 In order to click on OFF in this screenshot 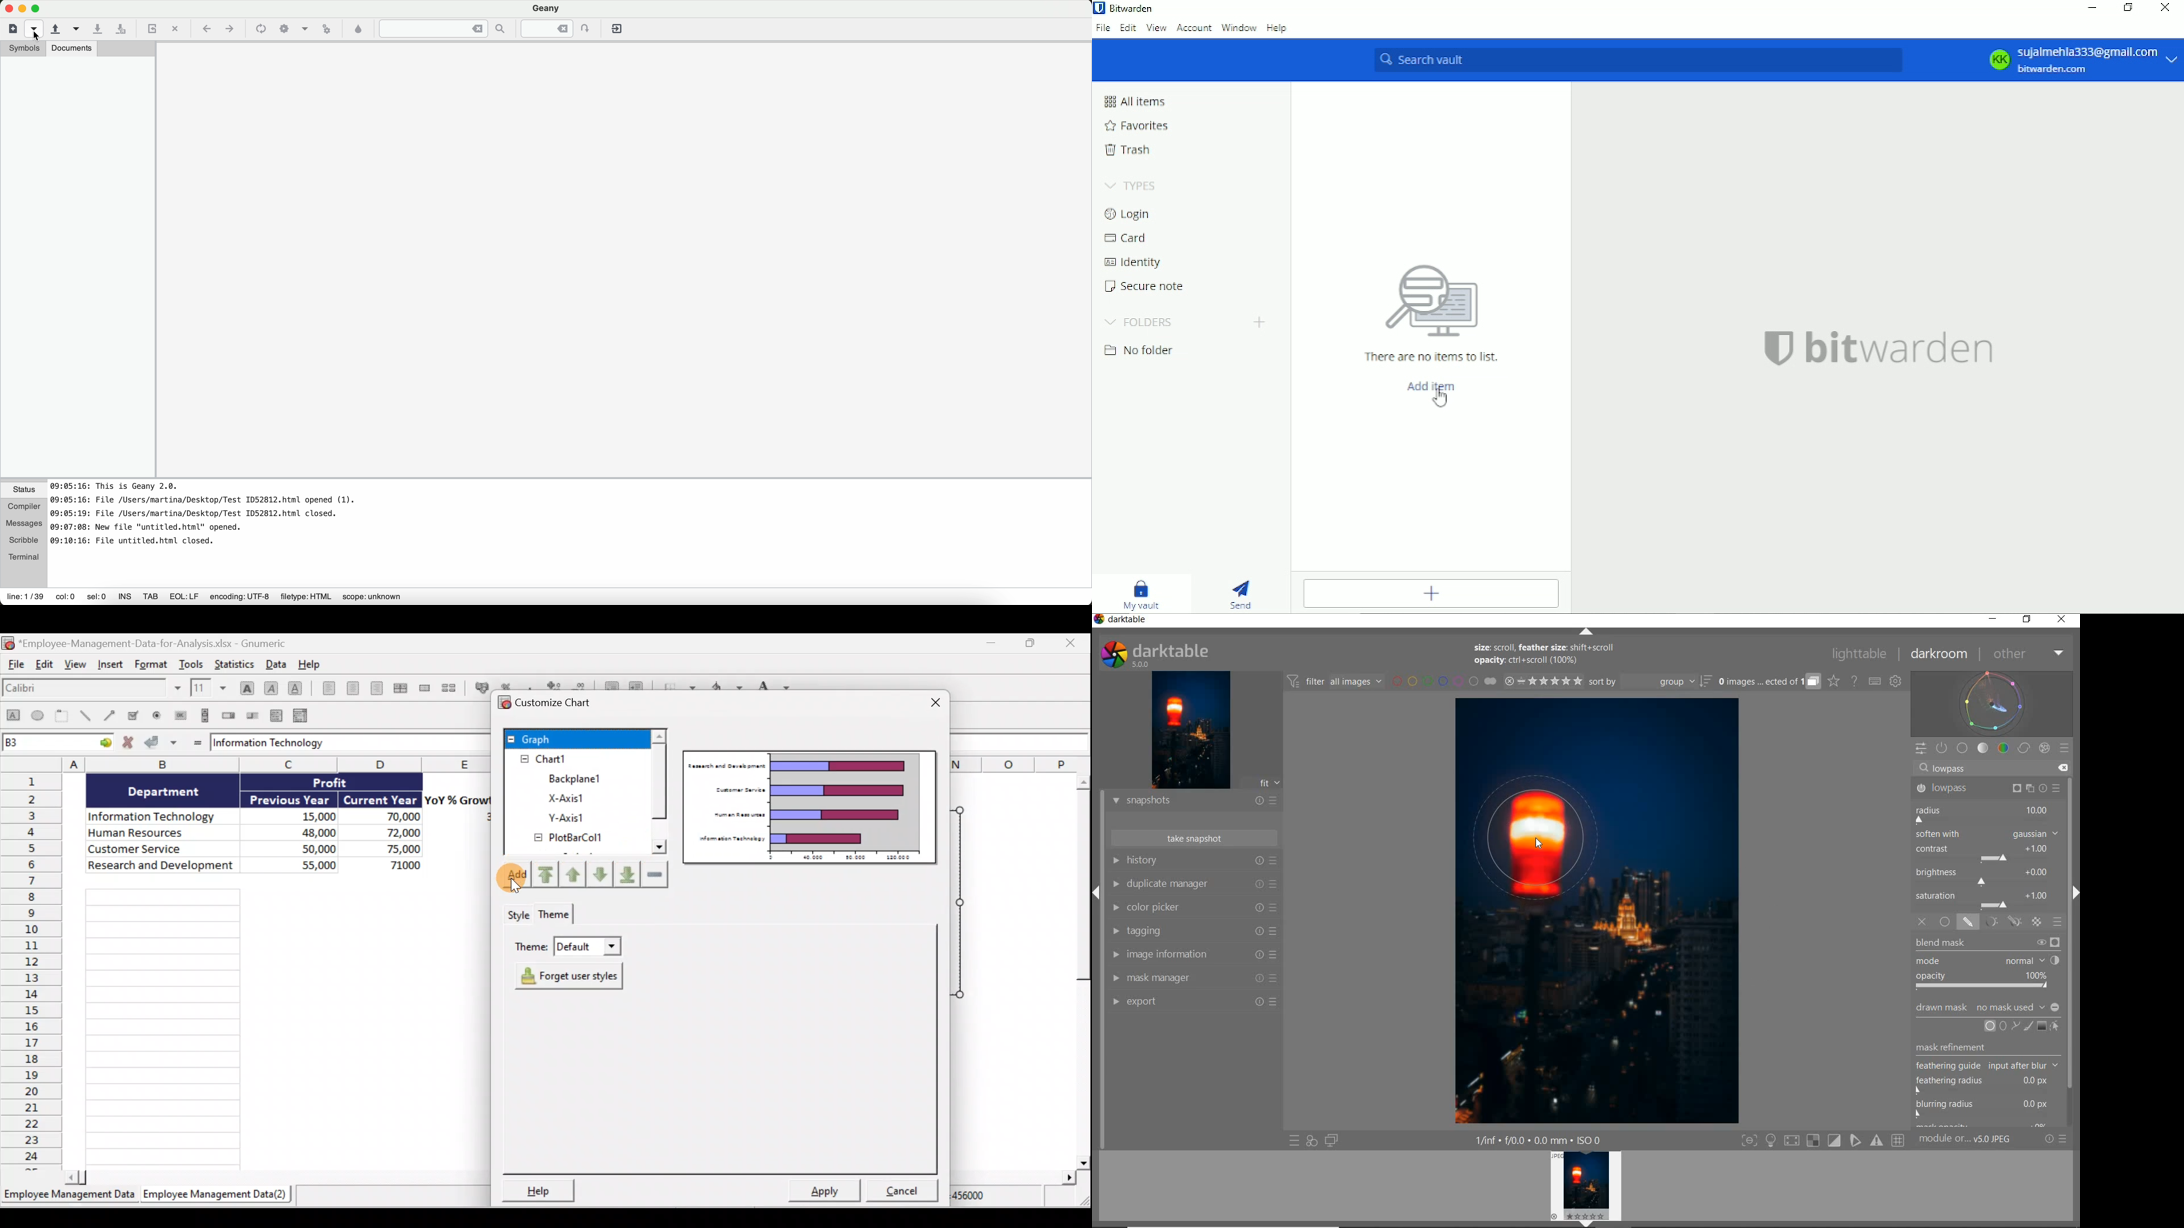, I will do `click(1922, 922)`.